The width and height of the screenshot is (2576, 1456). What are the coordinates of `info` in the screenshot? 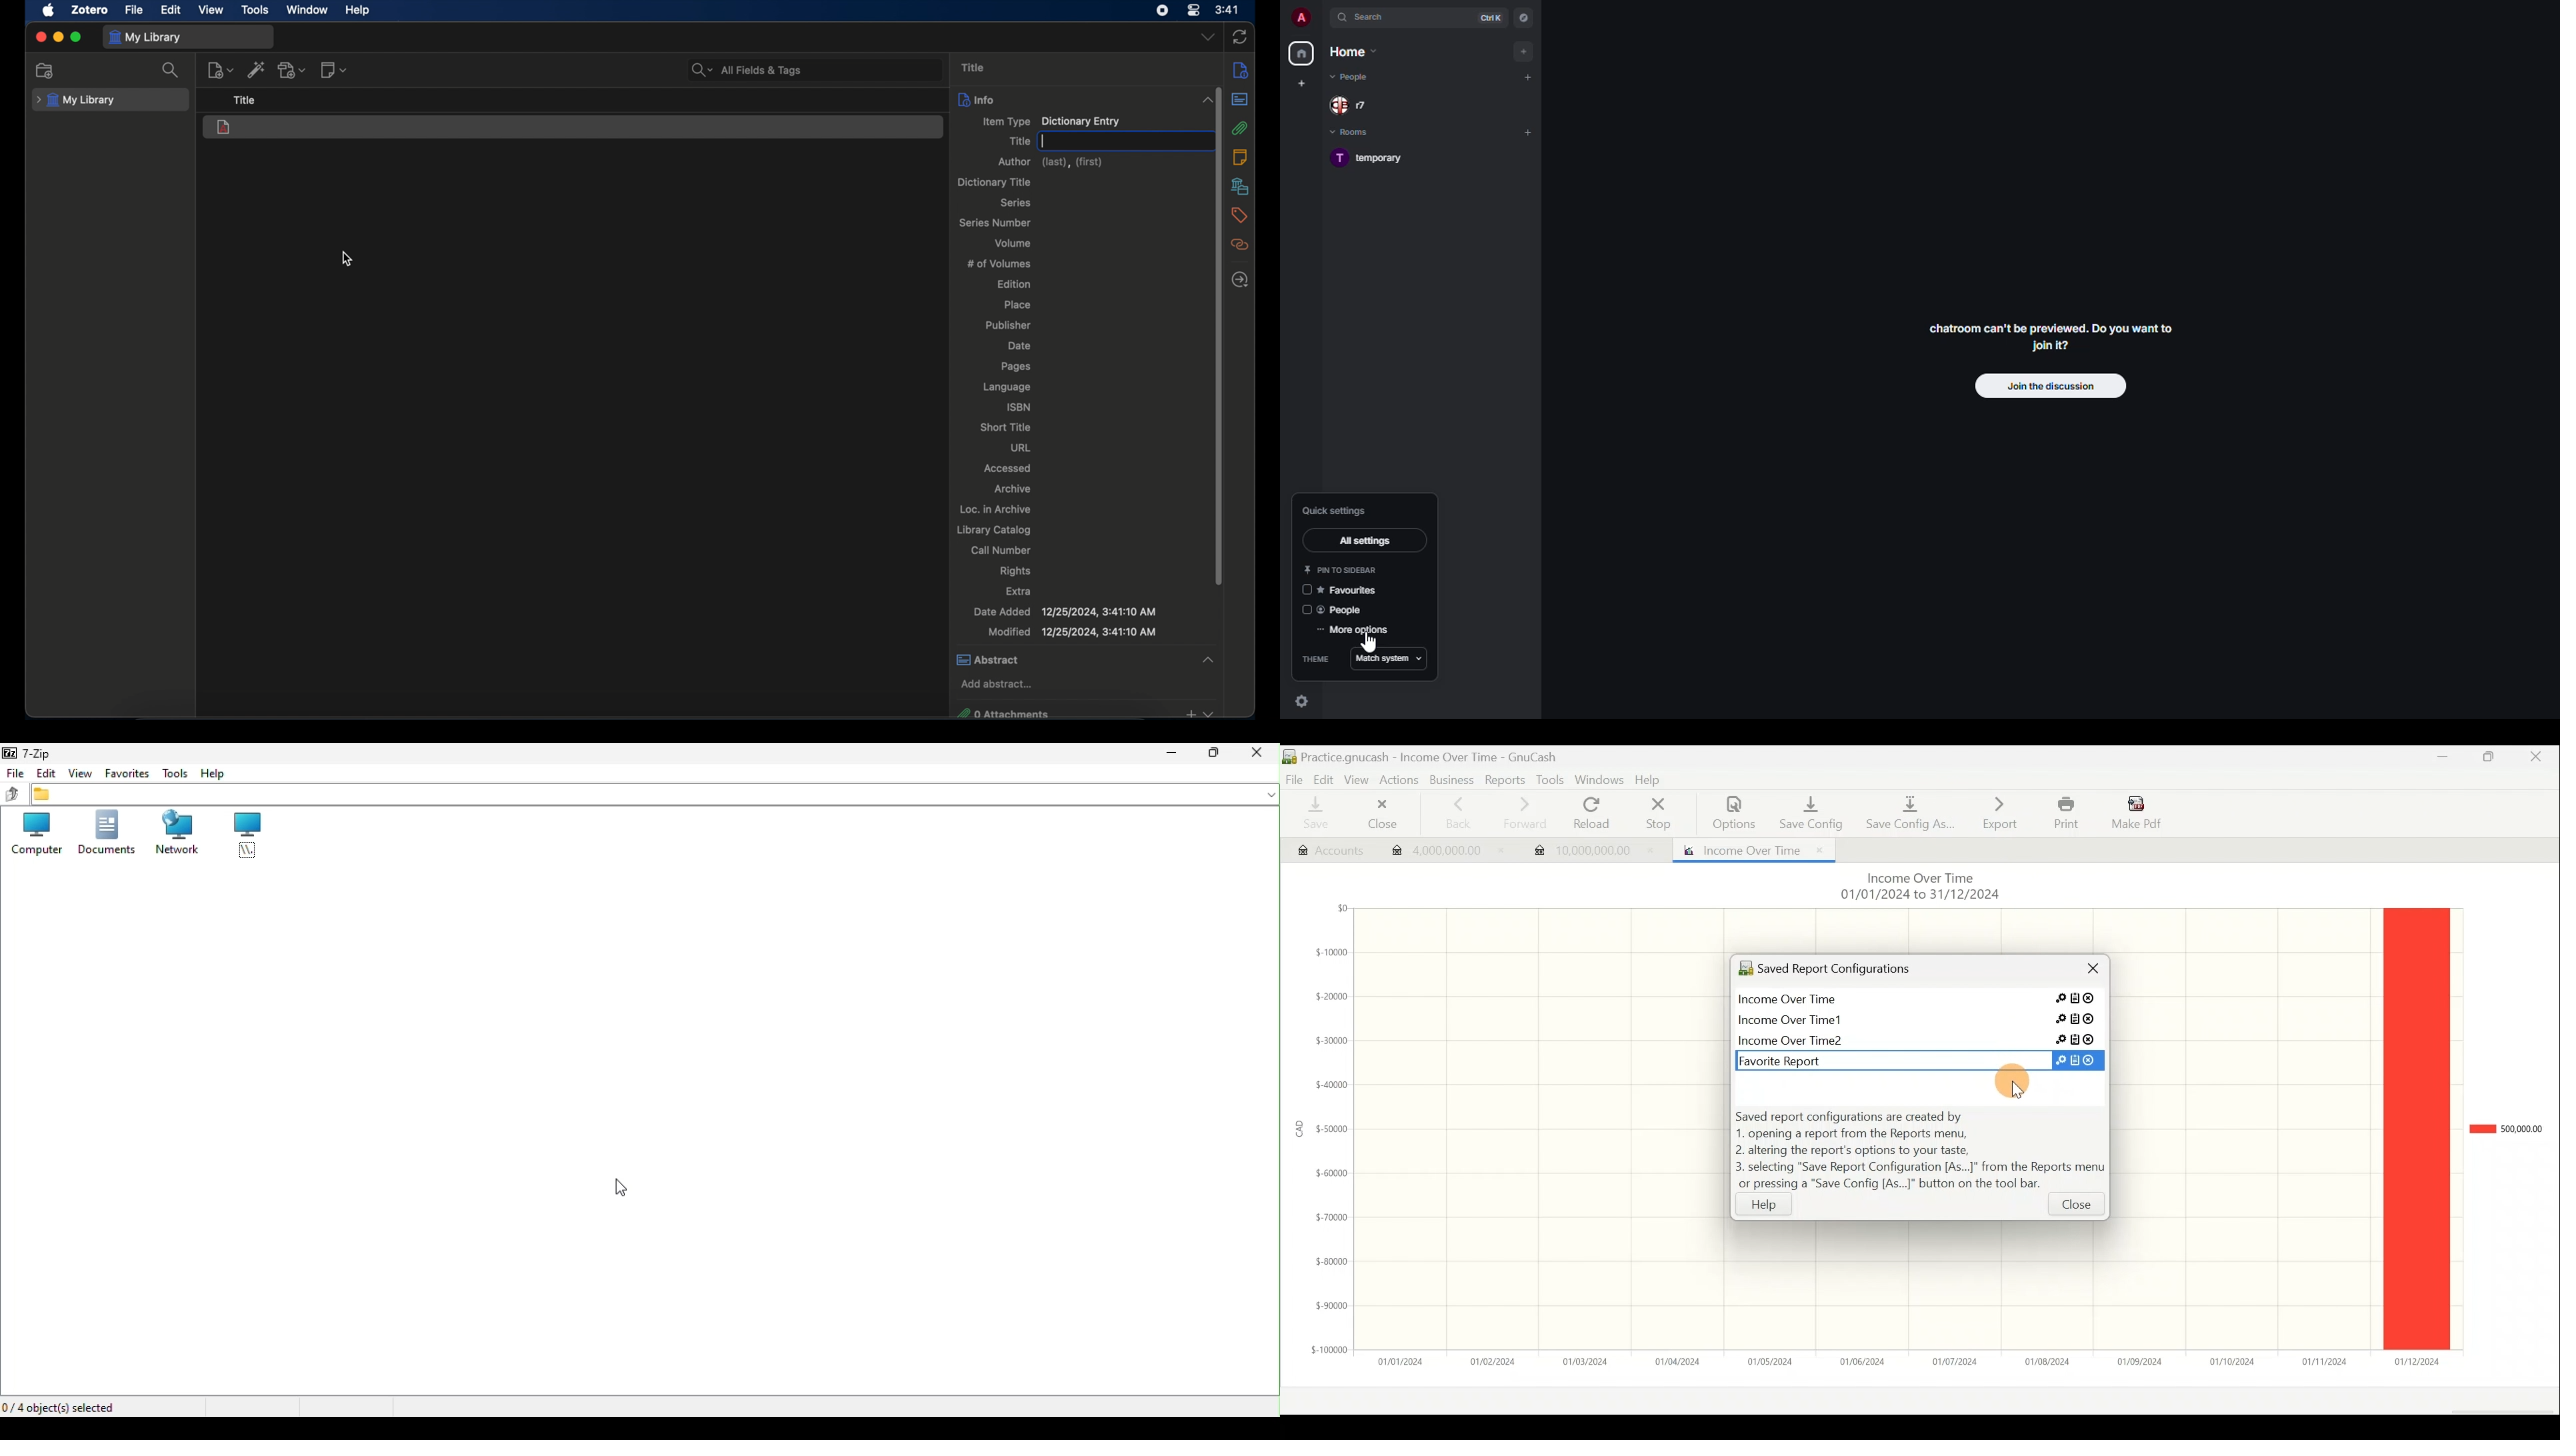 It's located at (976, 99).